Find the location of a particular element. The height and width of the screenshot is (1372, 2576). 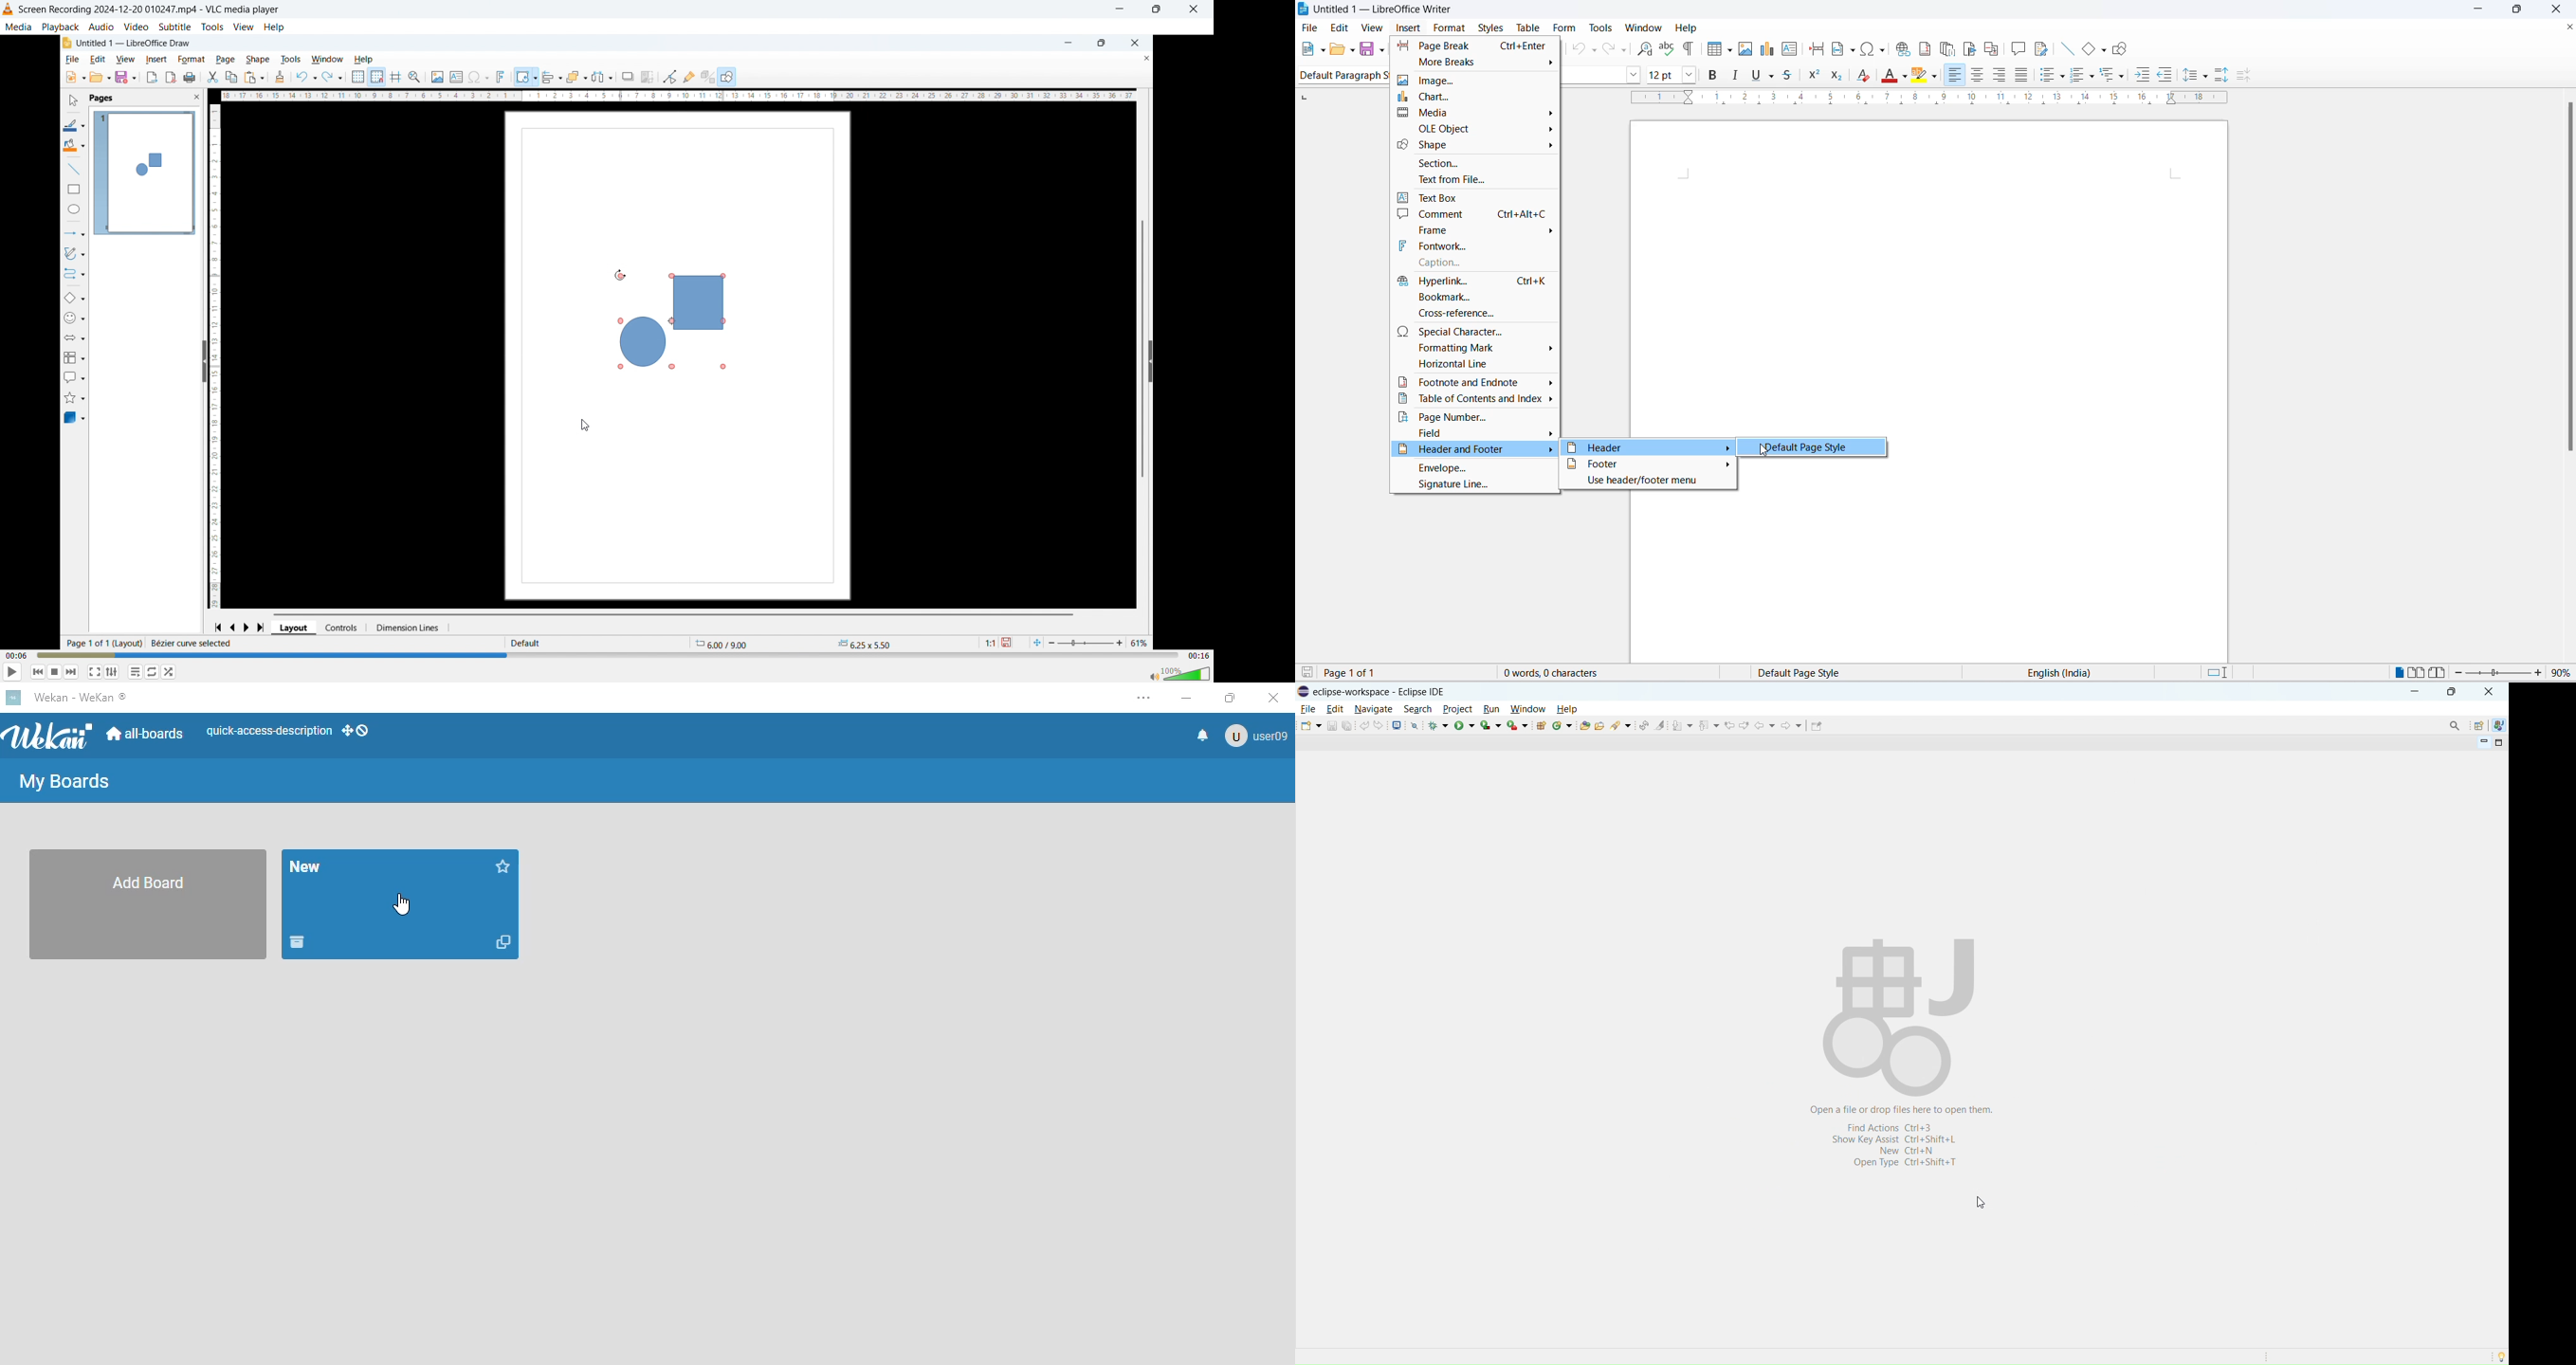

insert text is located at coordinates (1789, 49).